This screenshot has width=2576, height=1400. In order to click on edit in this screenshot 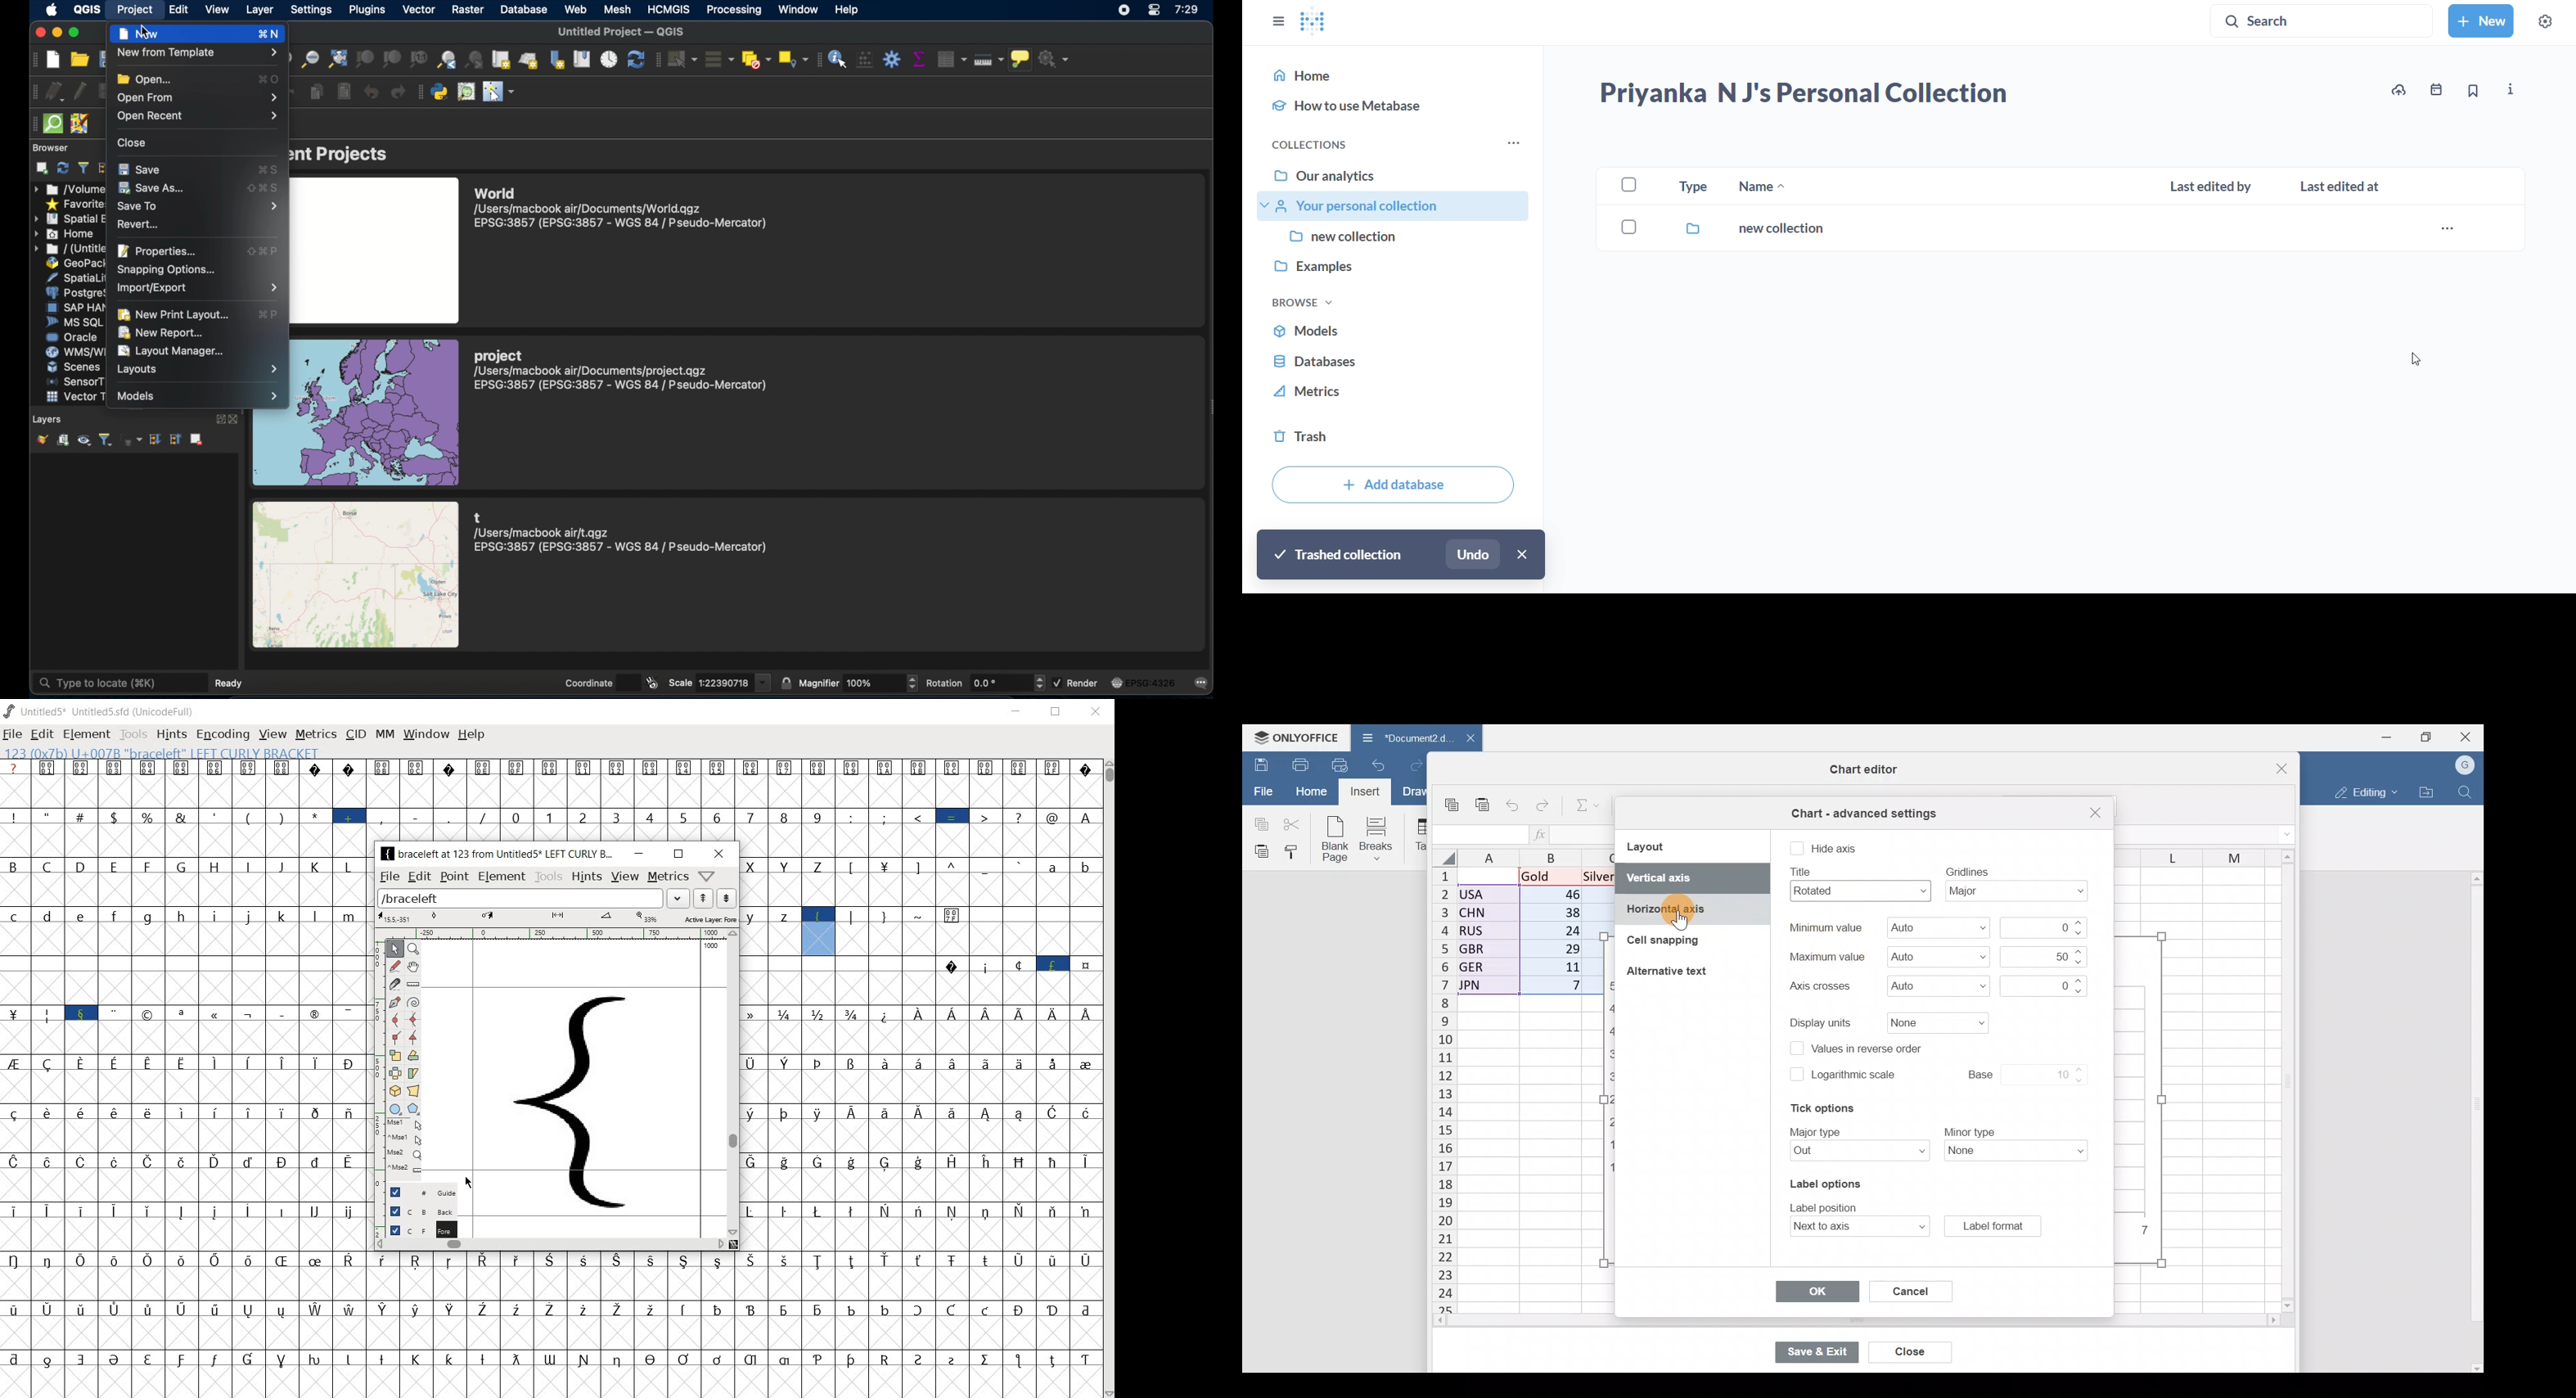, I will do `click(178, 10)`.